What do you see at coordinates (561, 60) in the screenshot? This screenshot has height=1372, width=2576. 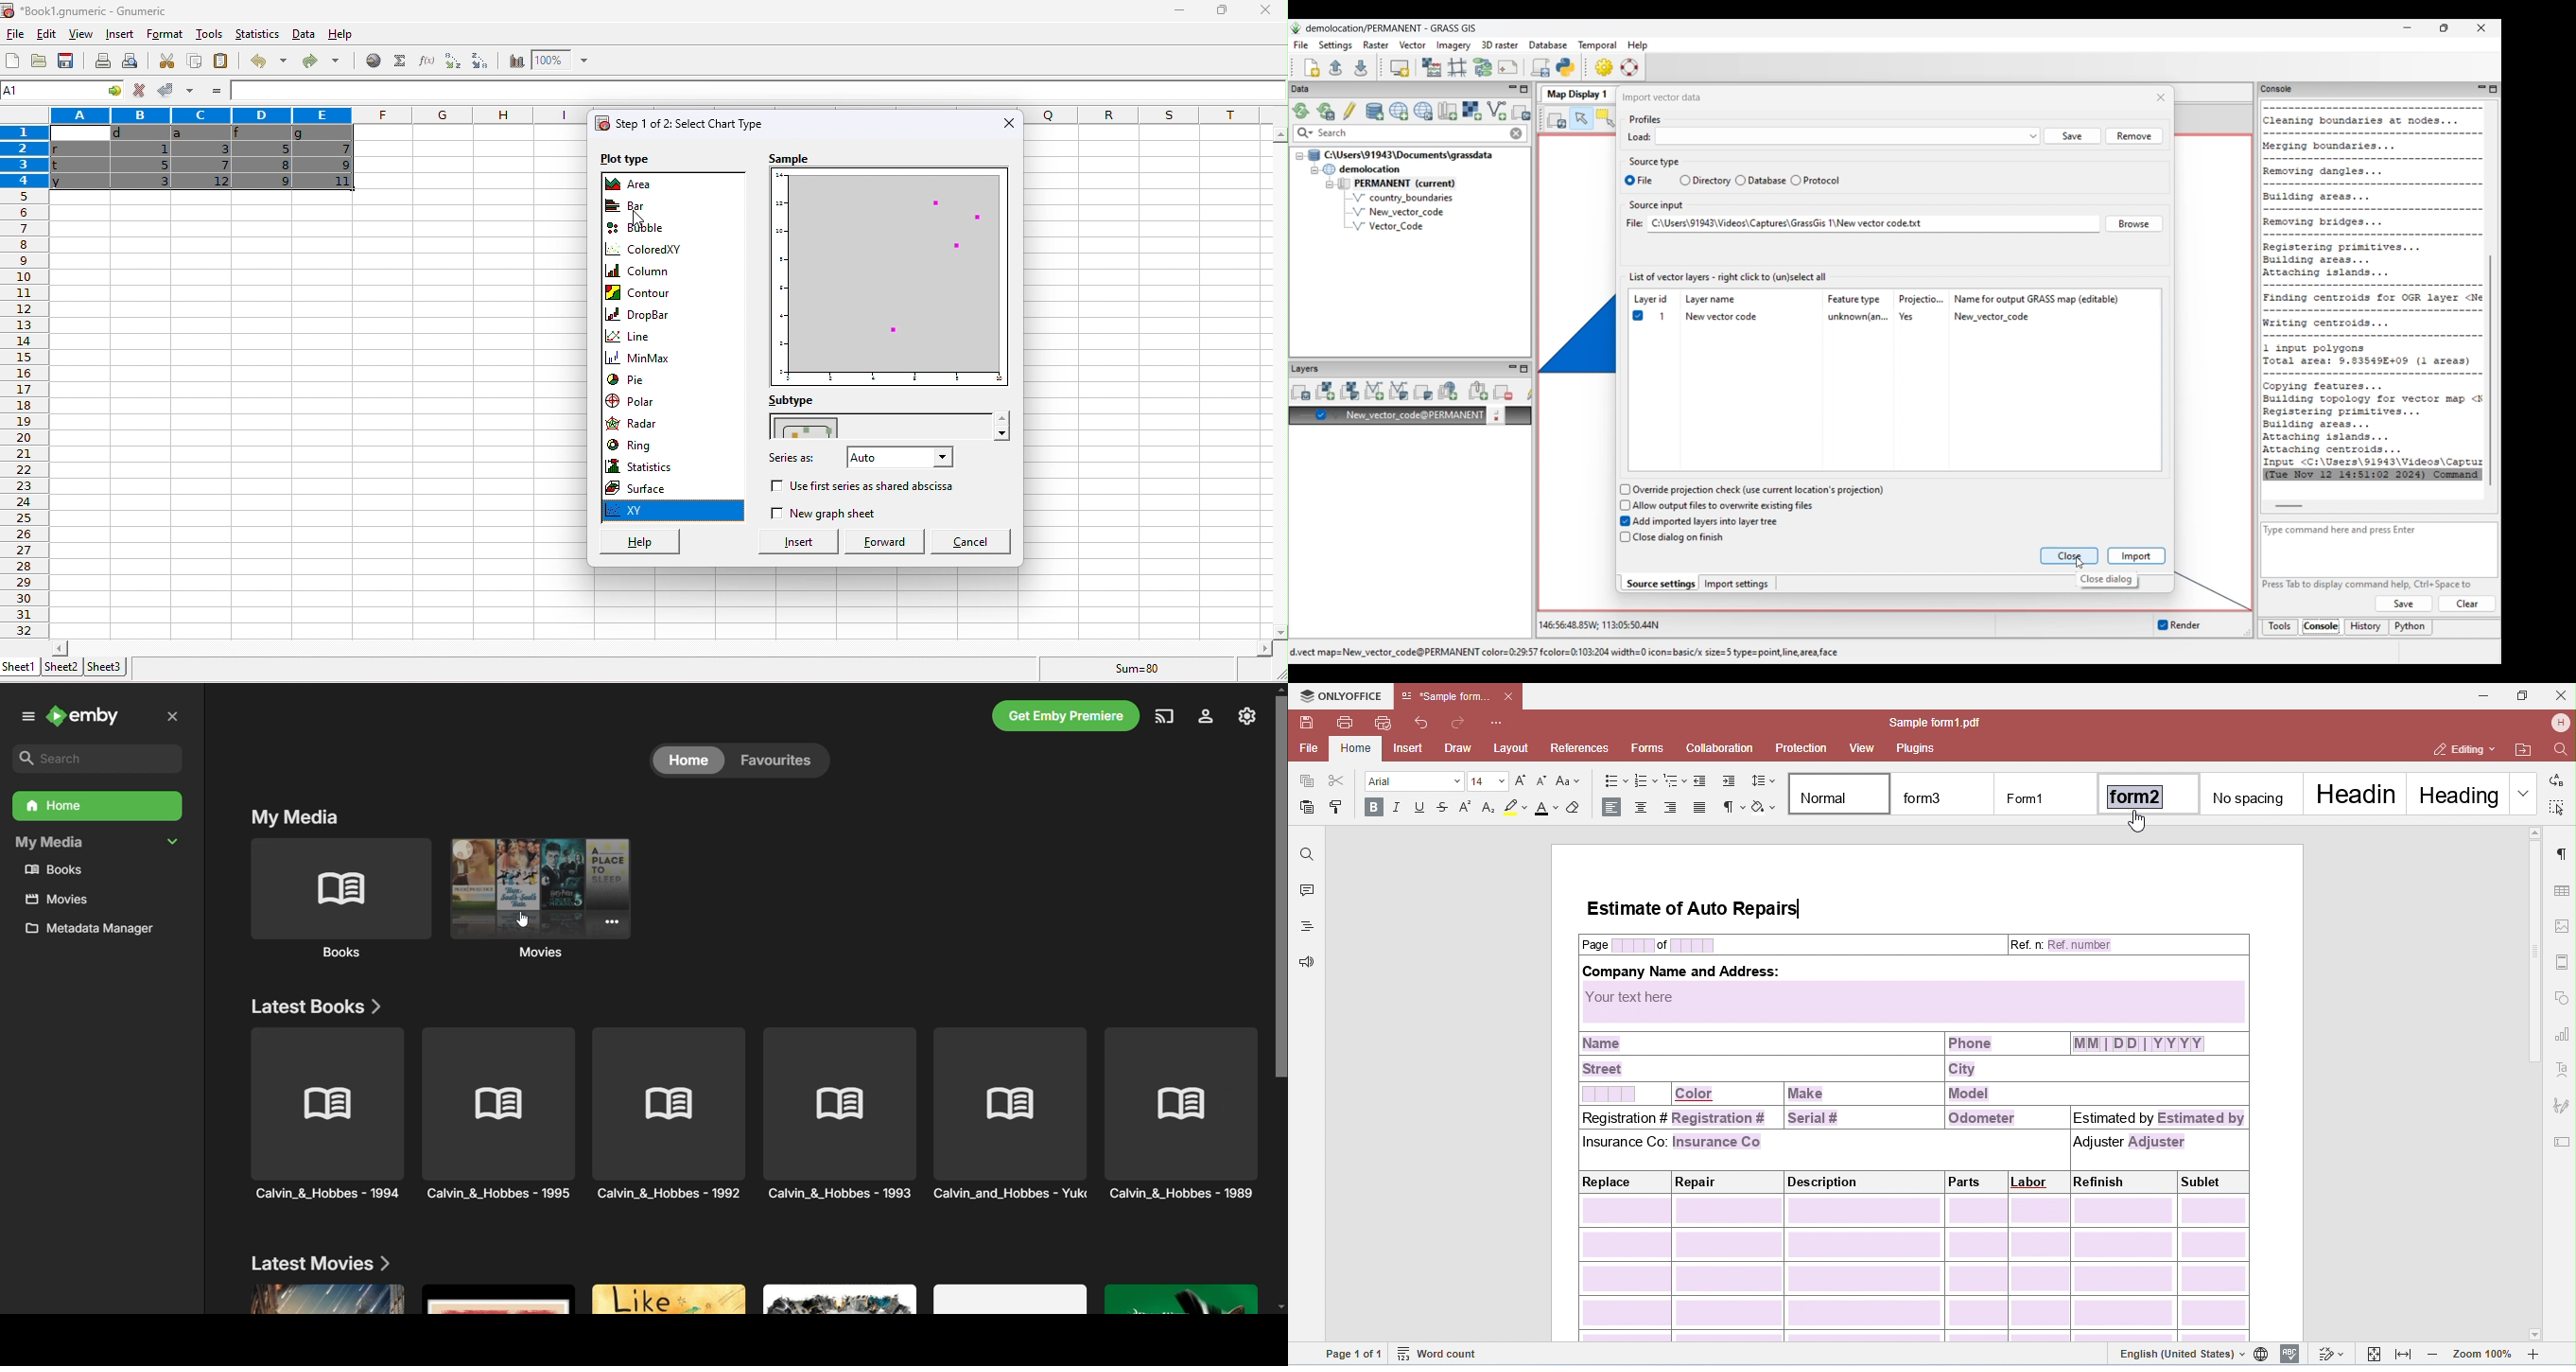 I see `zoom` at bounding box center [561, 60].